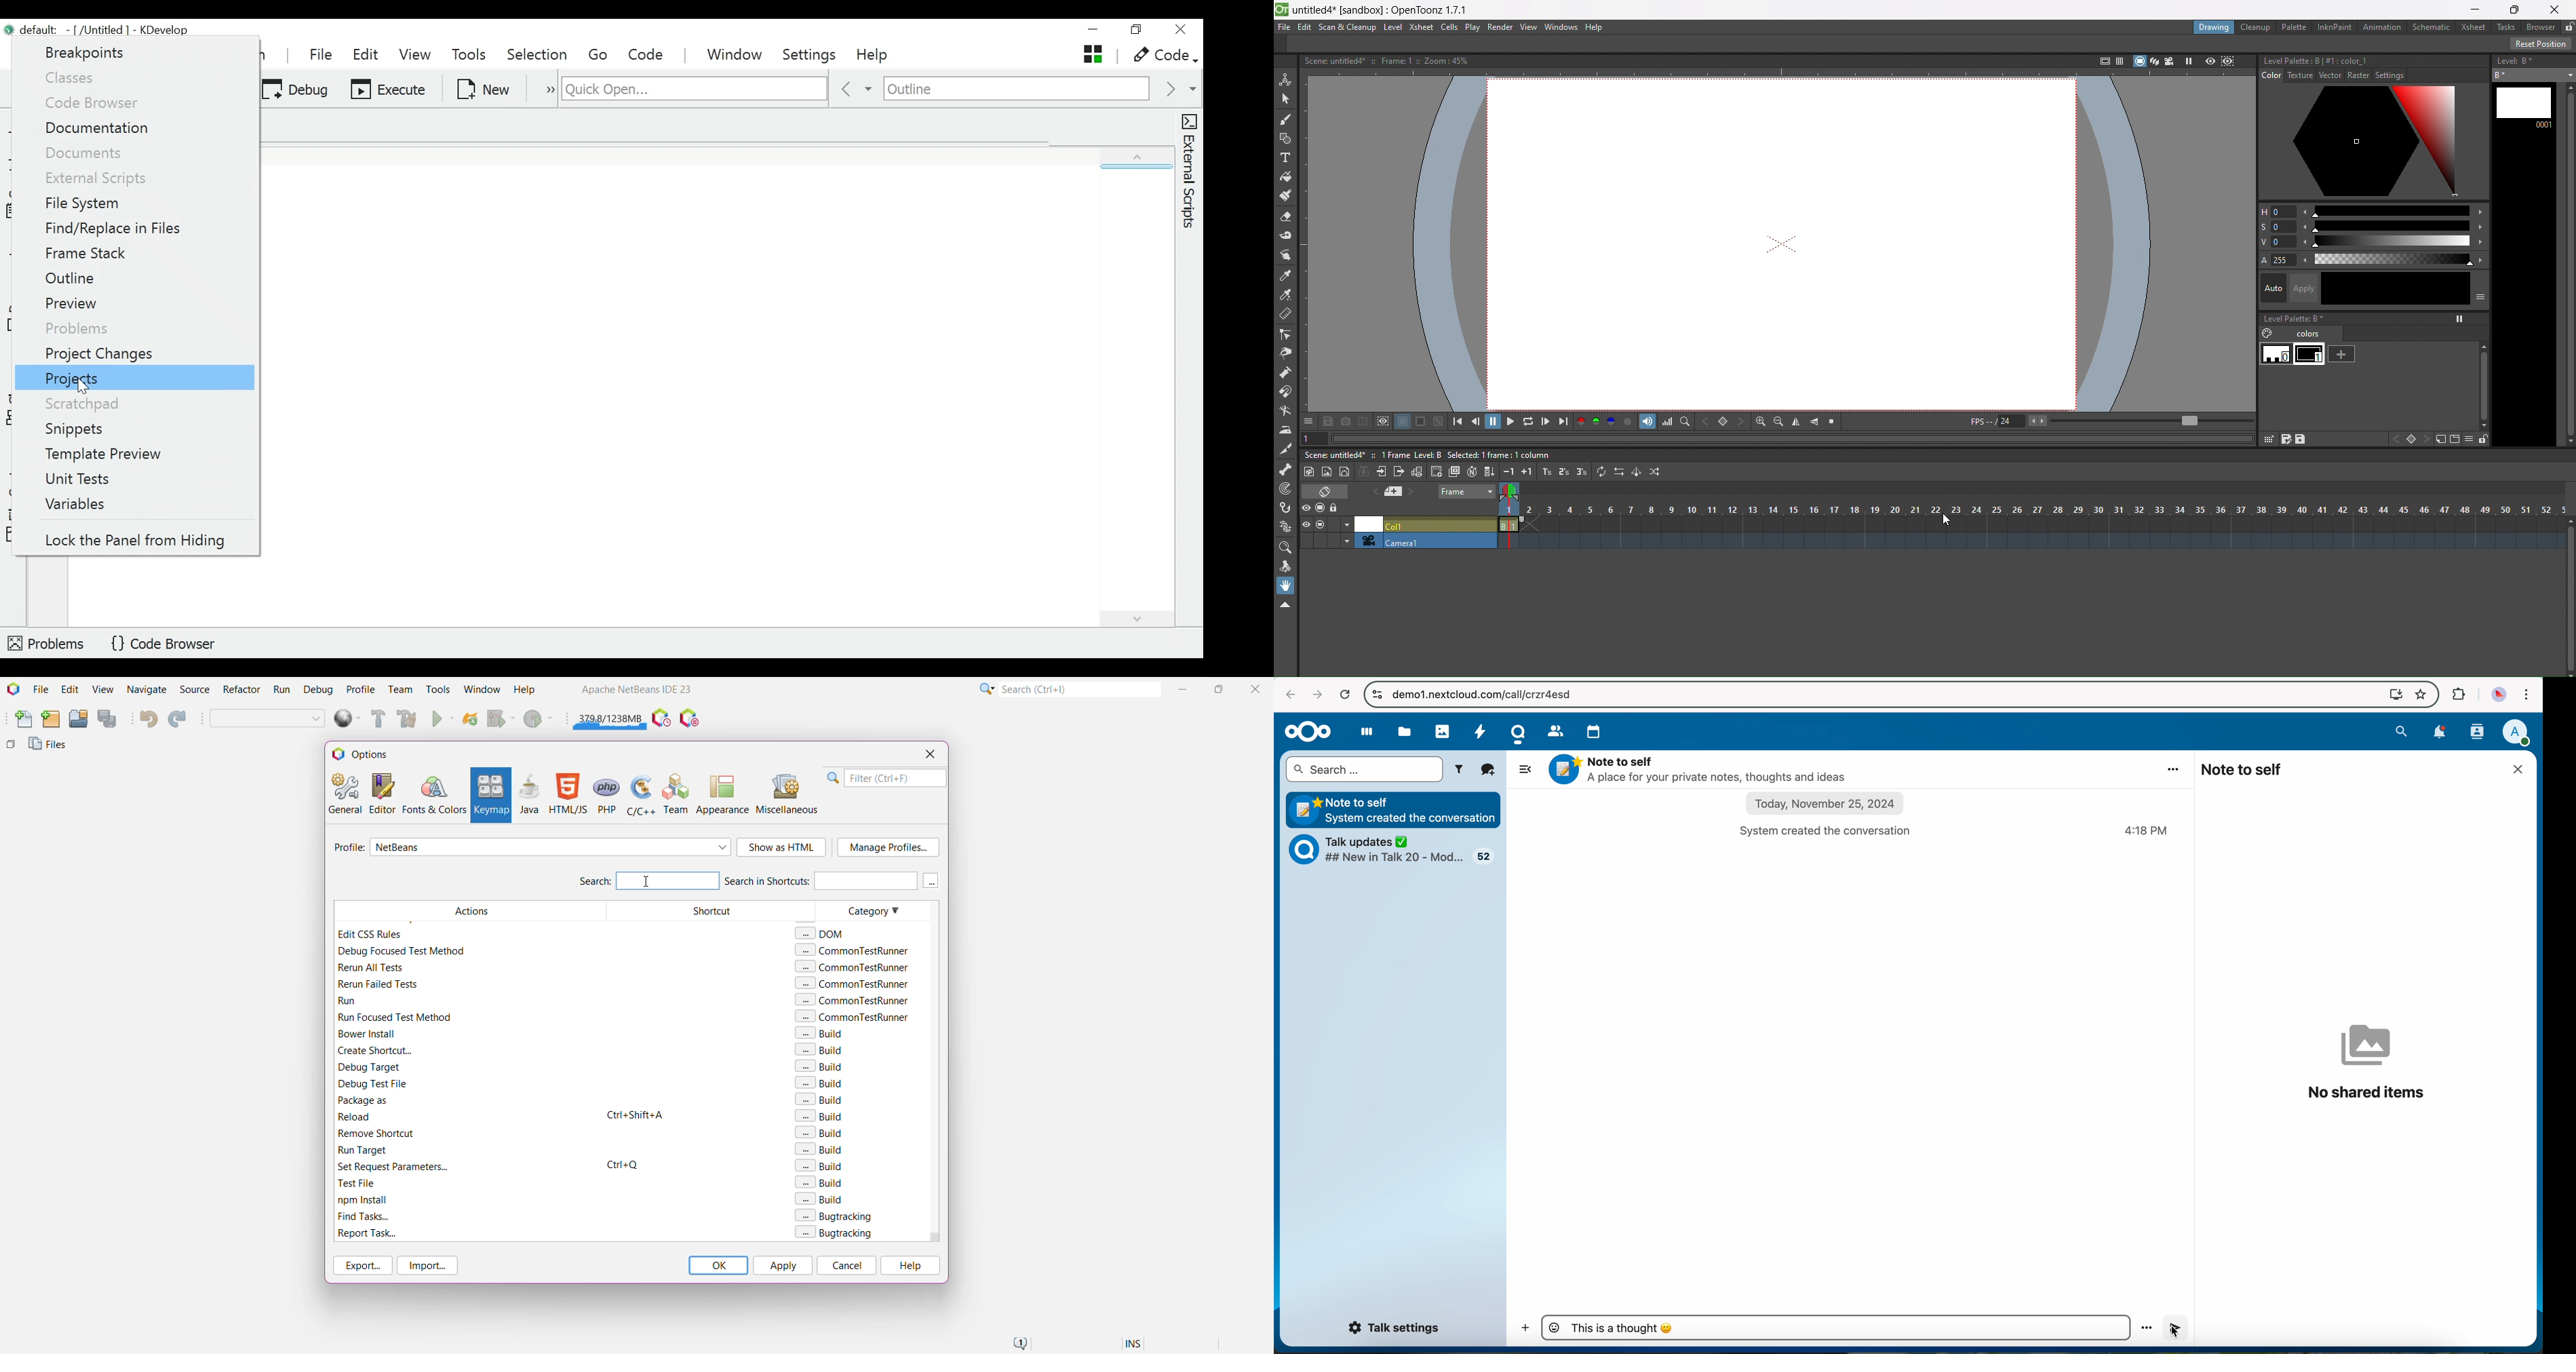 This screenshot has height=1372, width=2576. I want to click on Run, so click(443, 720).